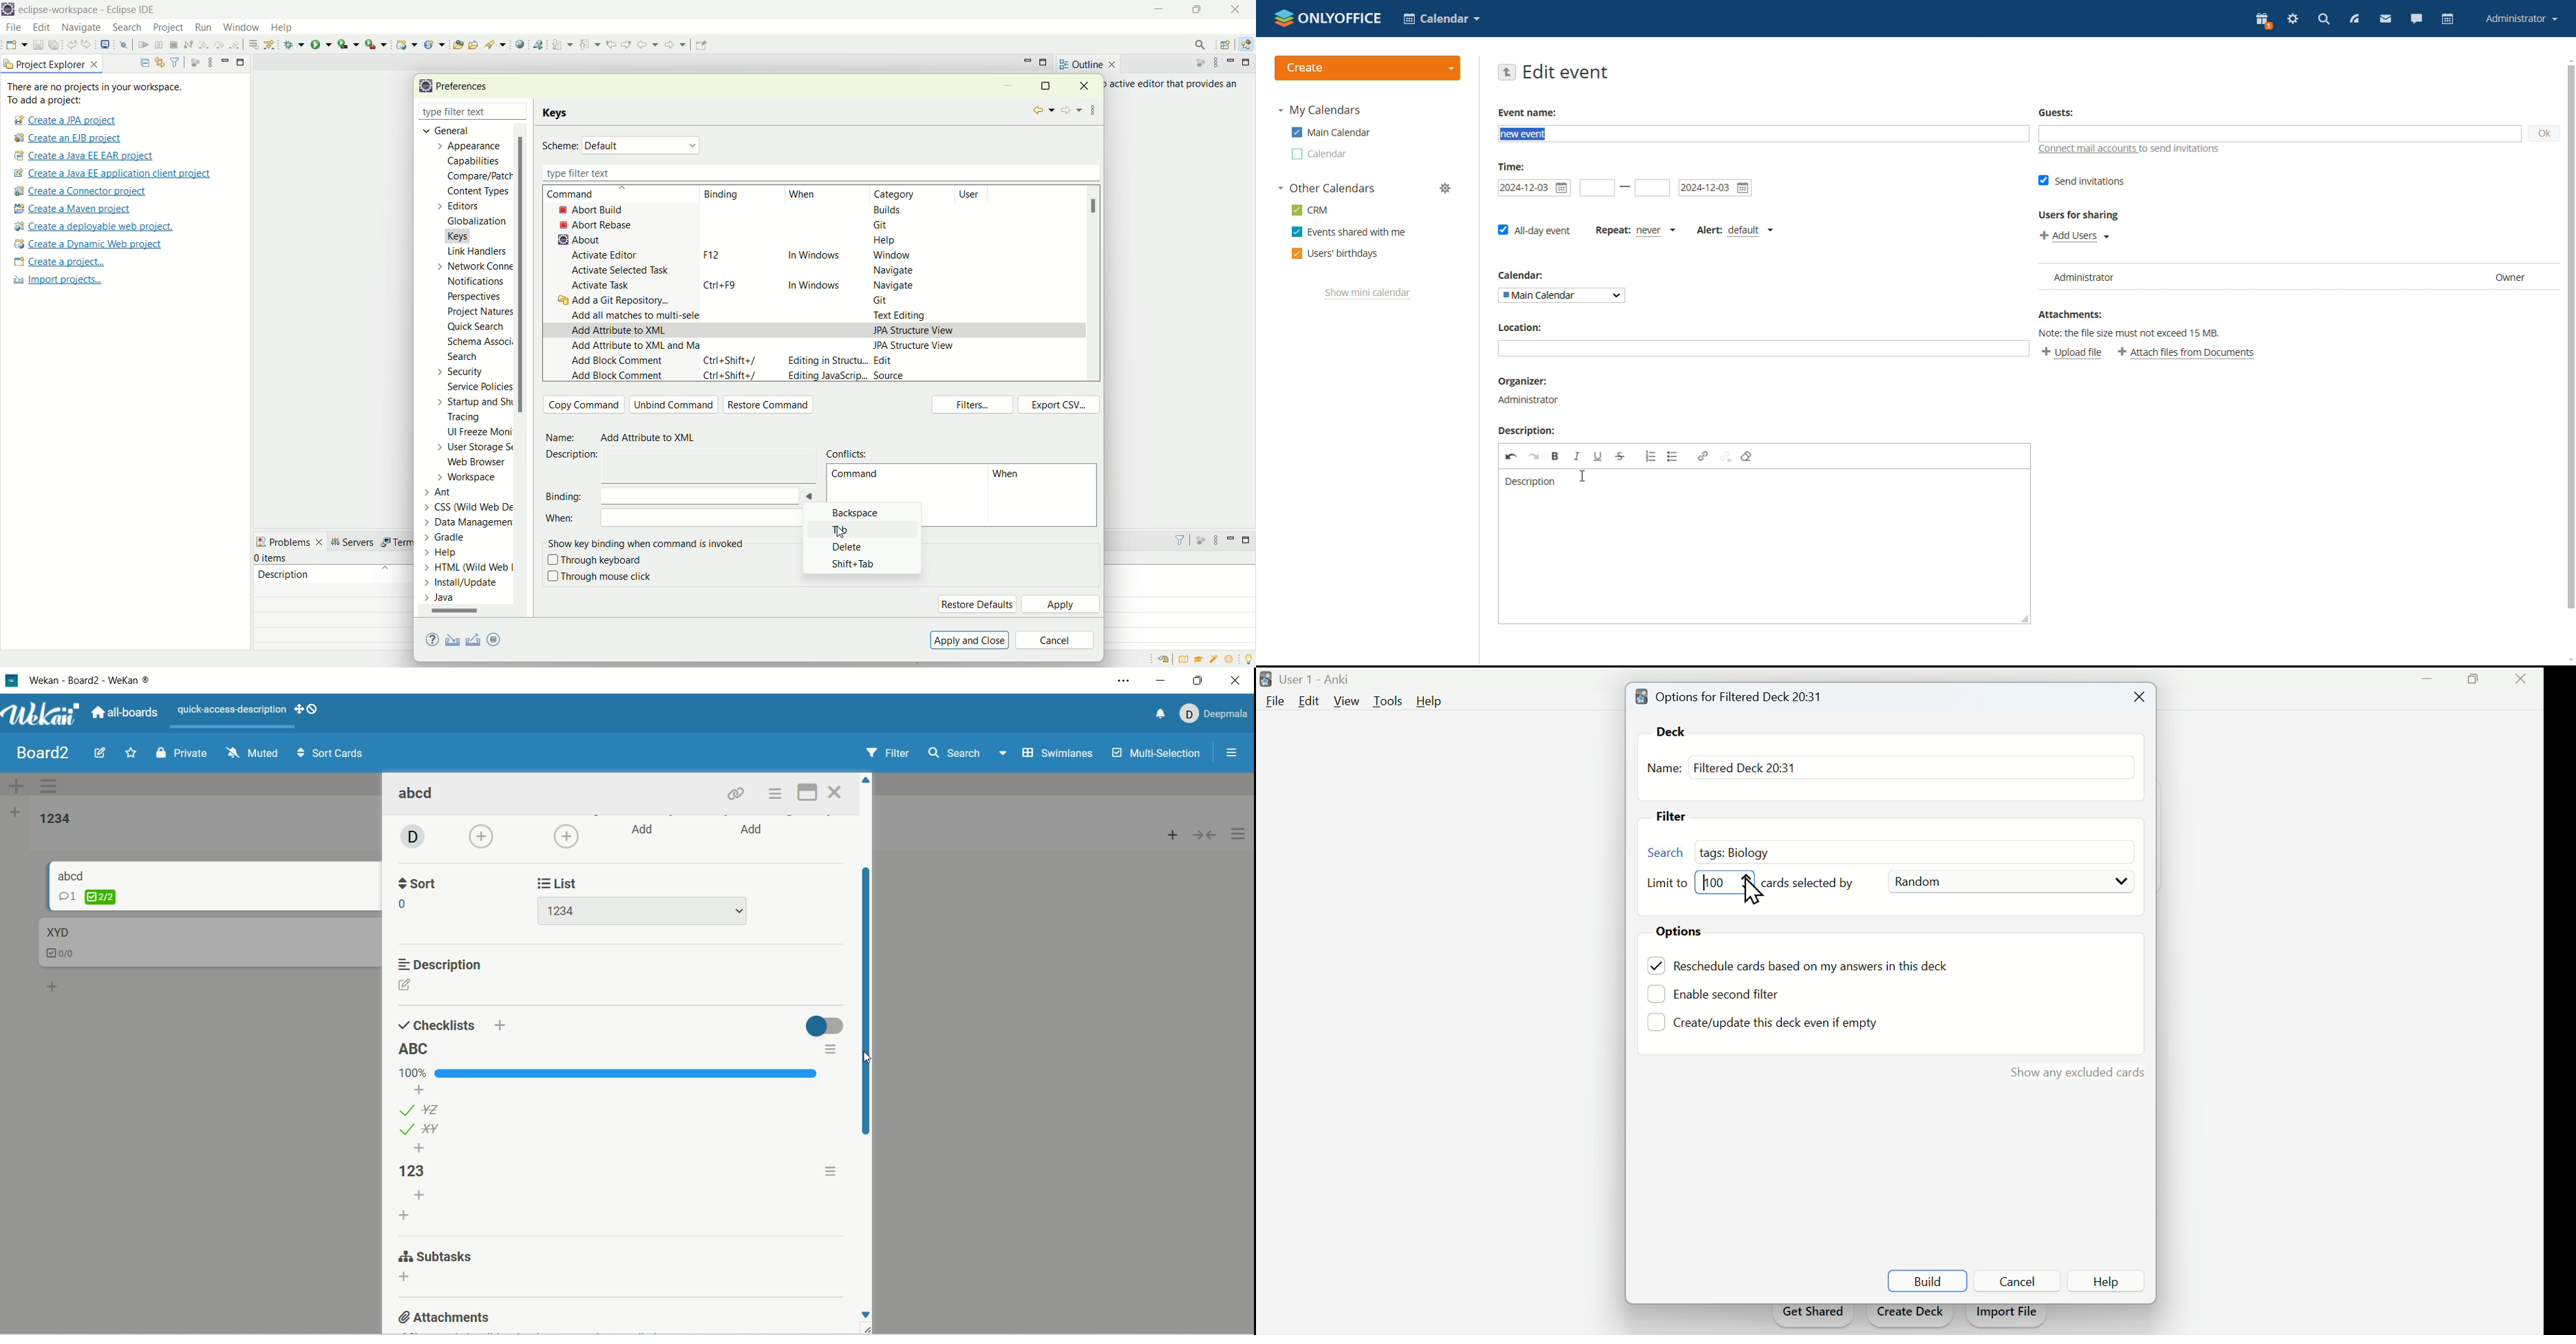 The image size is (2576, 1344). Describe the element at coordinates (2449, 19) in the screenshot. I see `calendar` at that location.